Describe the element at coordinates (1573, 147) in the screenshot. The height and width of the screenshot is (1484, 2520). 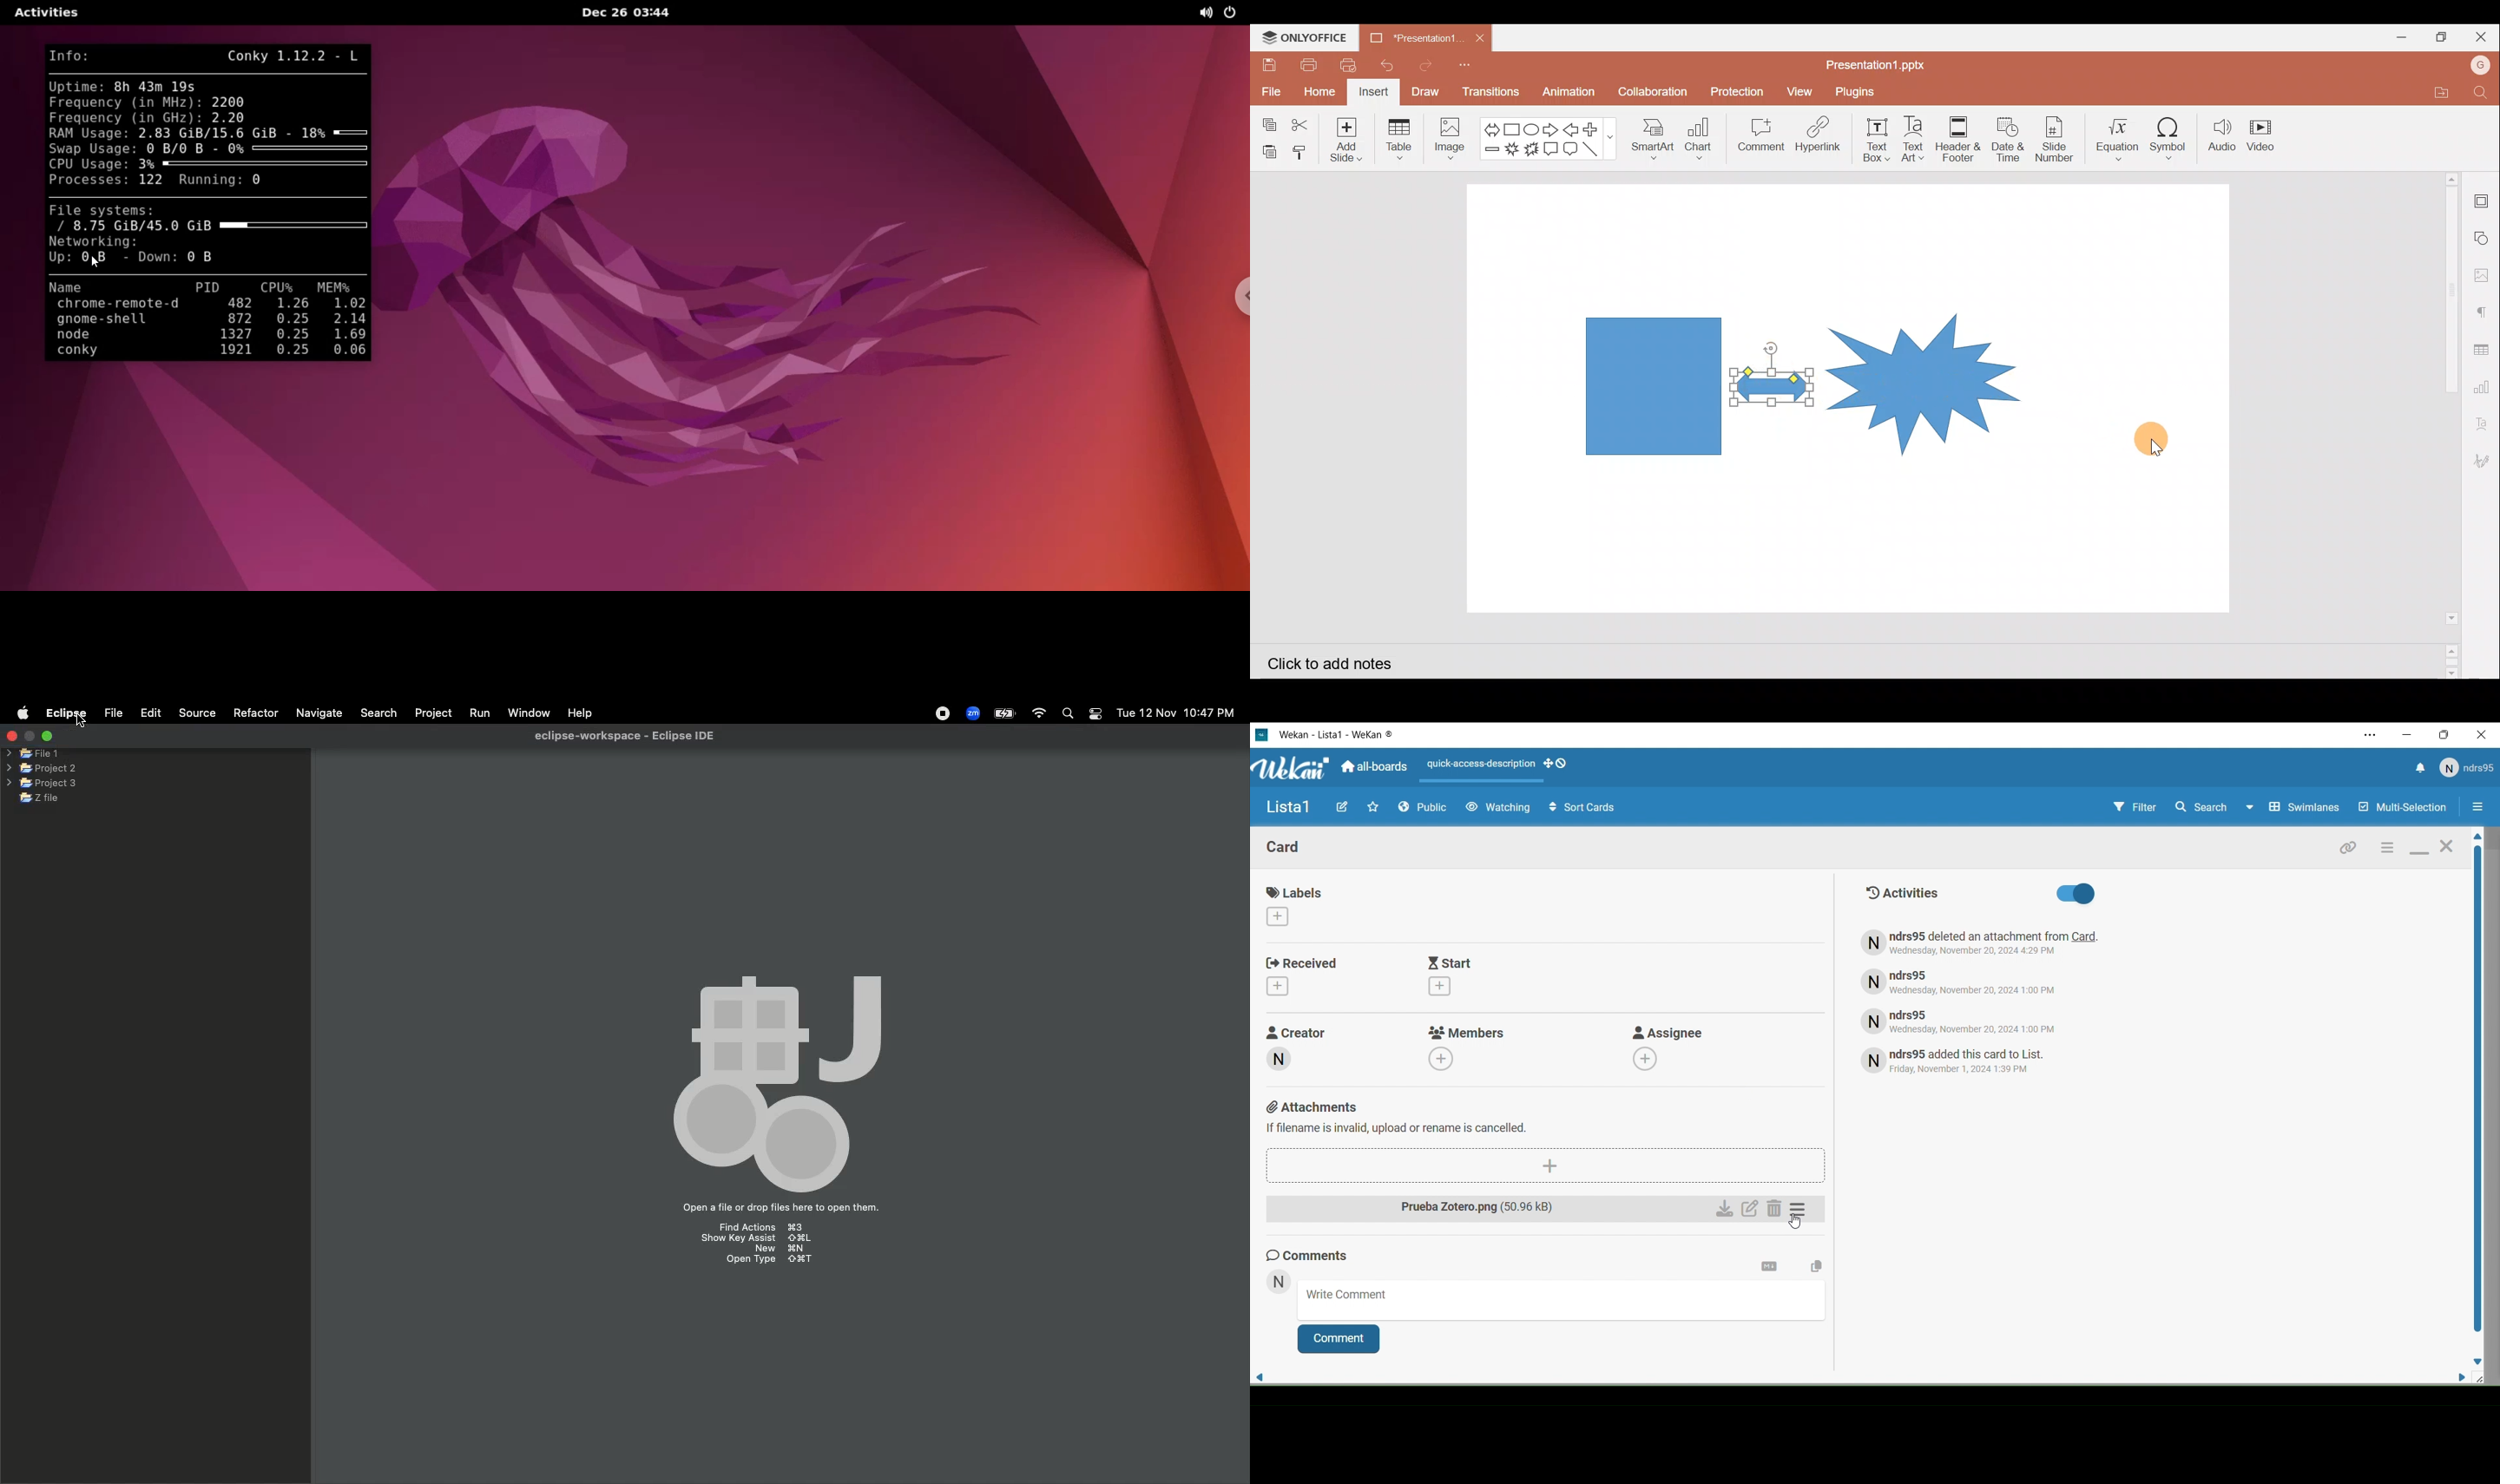
I see `Rounded Rectangular callout` at that location.